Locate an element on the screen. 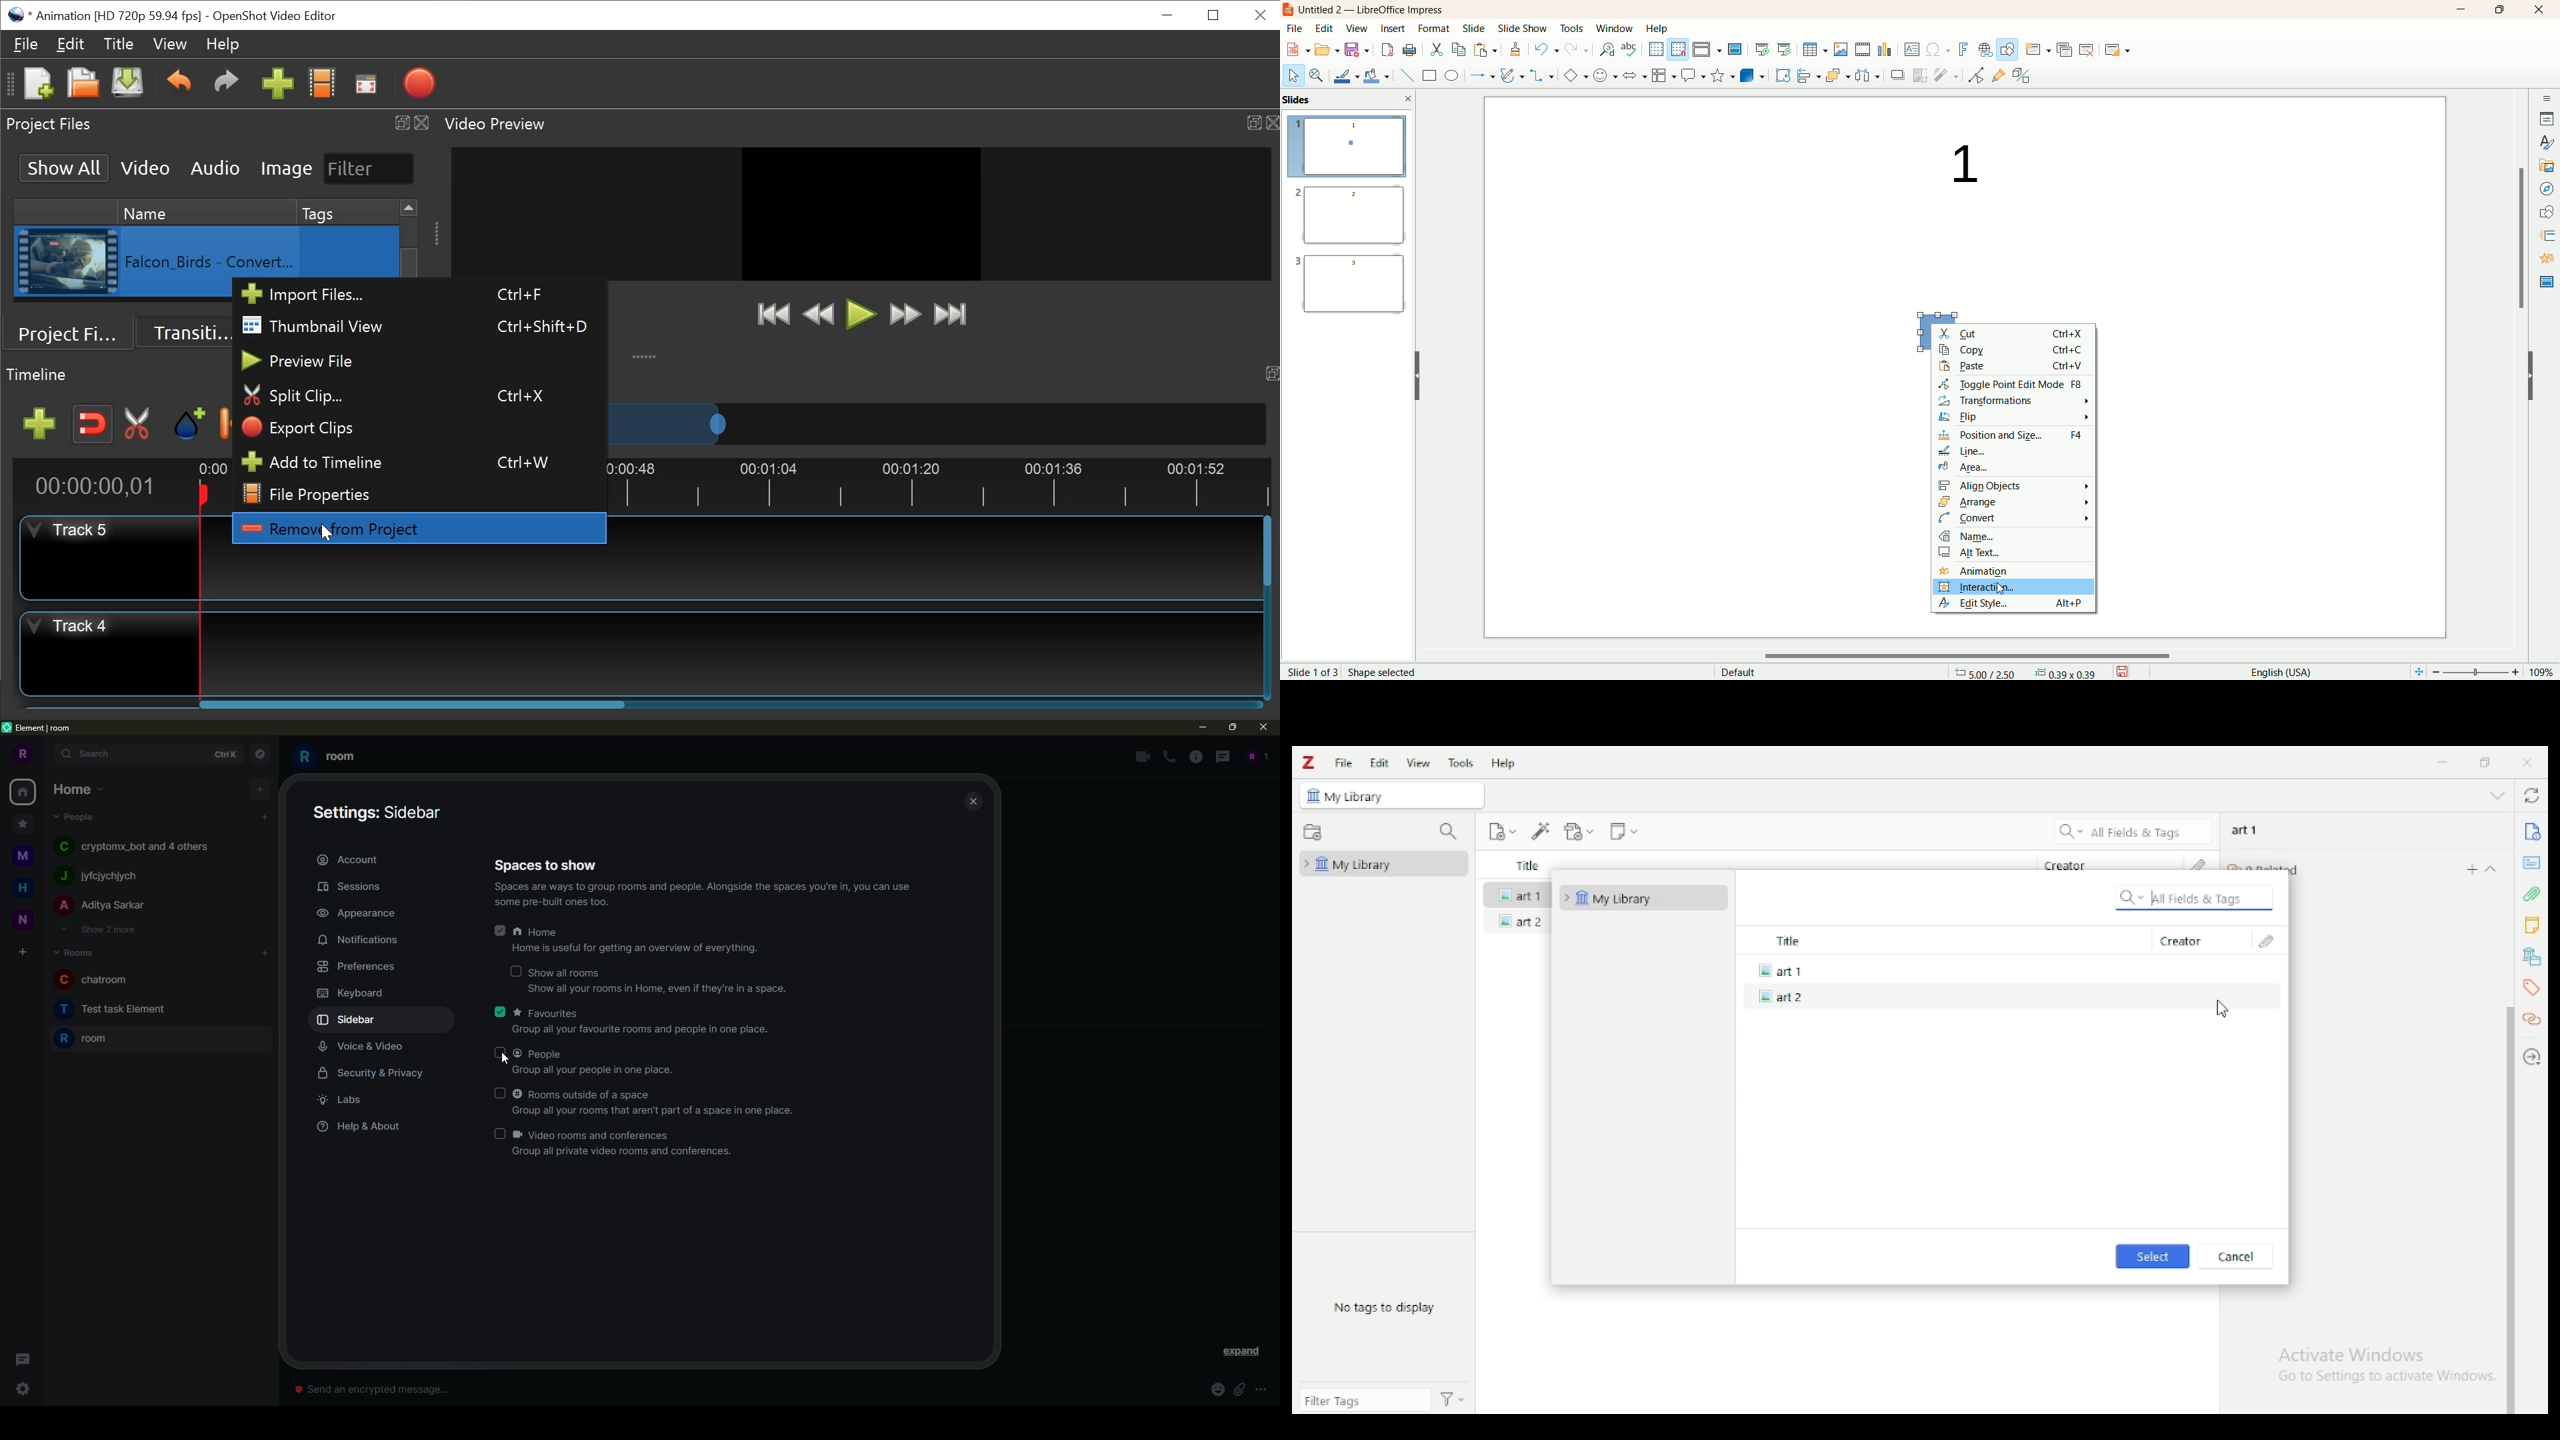 This screenshot has height=1456, width=2576. Rewind is located at coordinates (822, 315).